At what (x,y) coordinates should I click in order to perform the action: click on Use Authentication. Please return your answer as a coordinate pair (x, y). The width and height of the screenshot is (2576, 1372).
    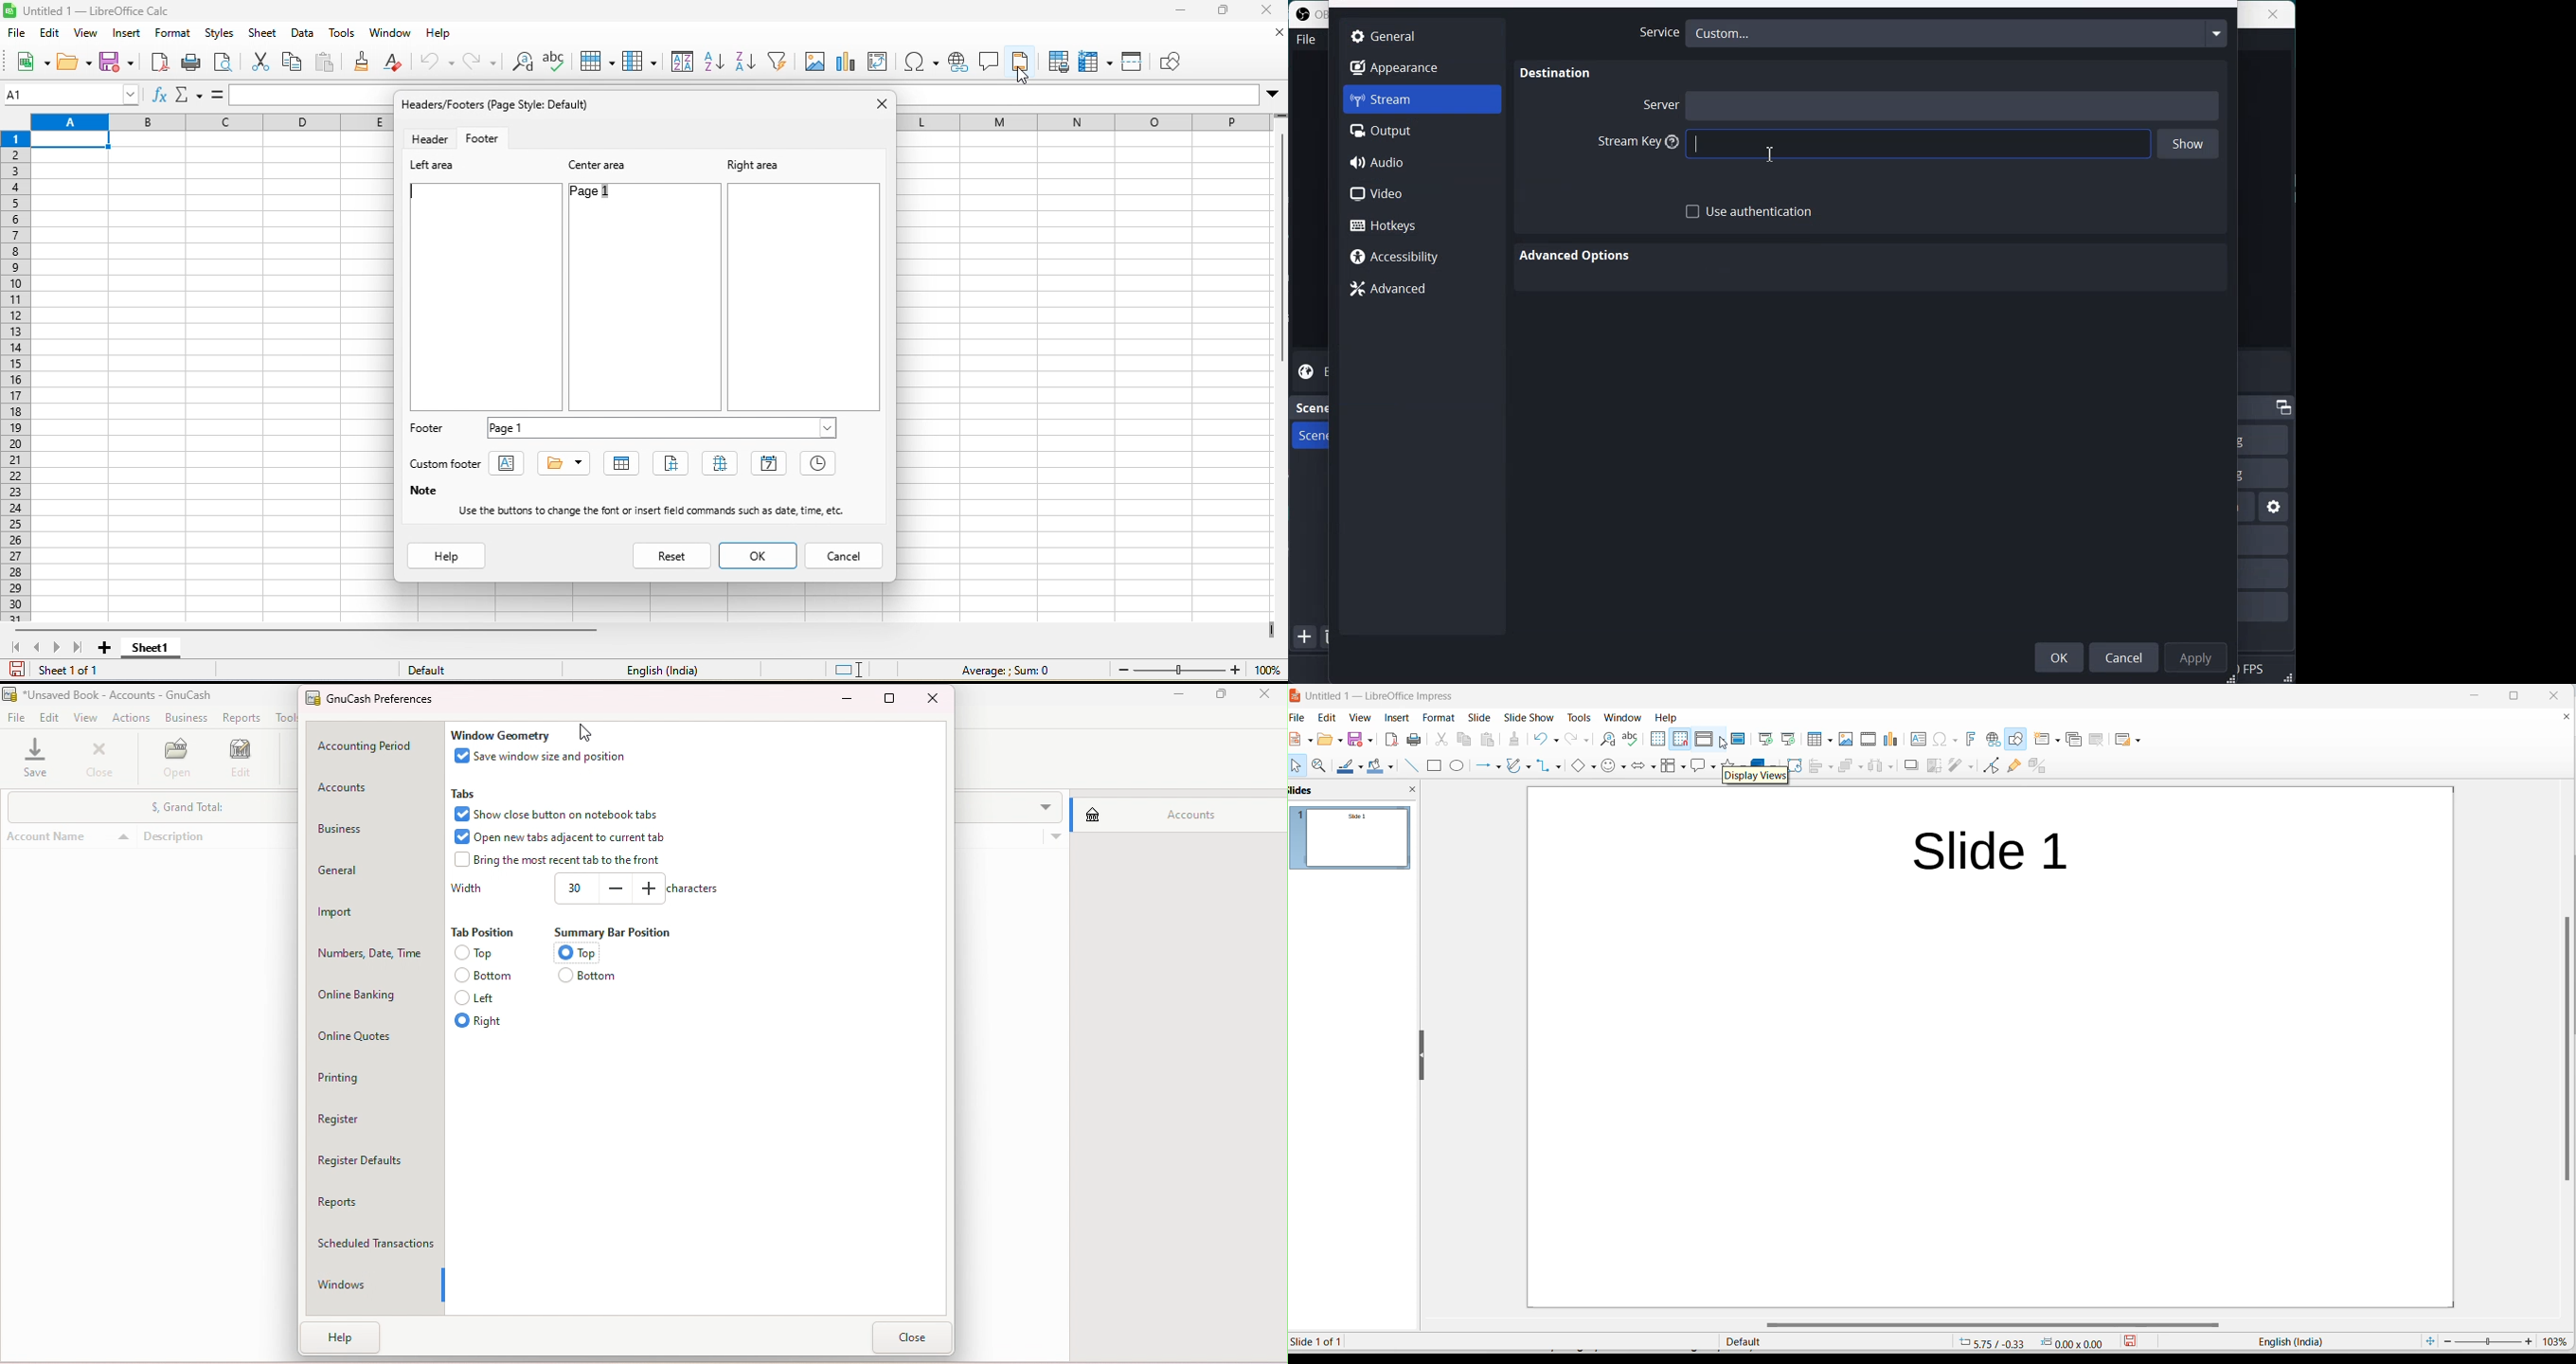
    Looking at the image, I should click on (1750, 212).